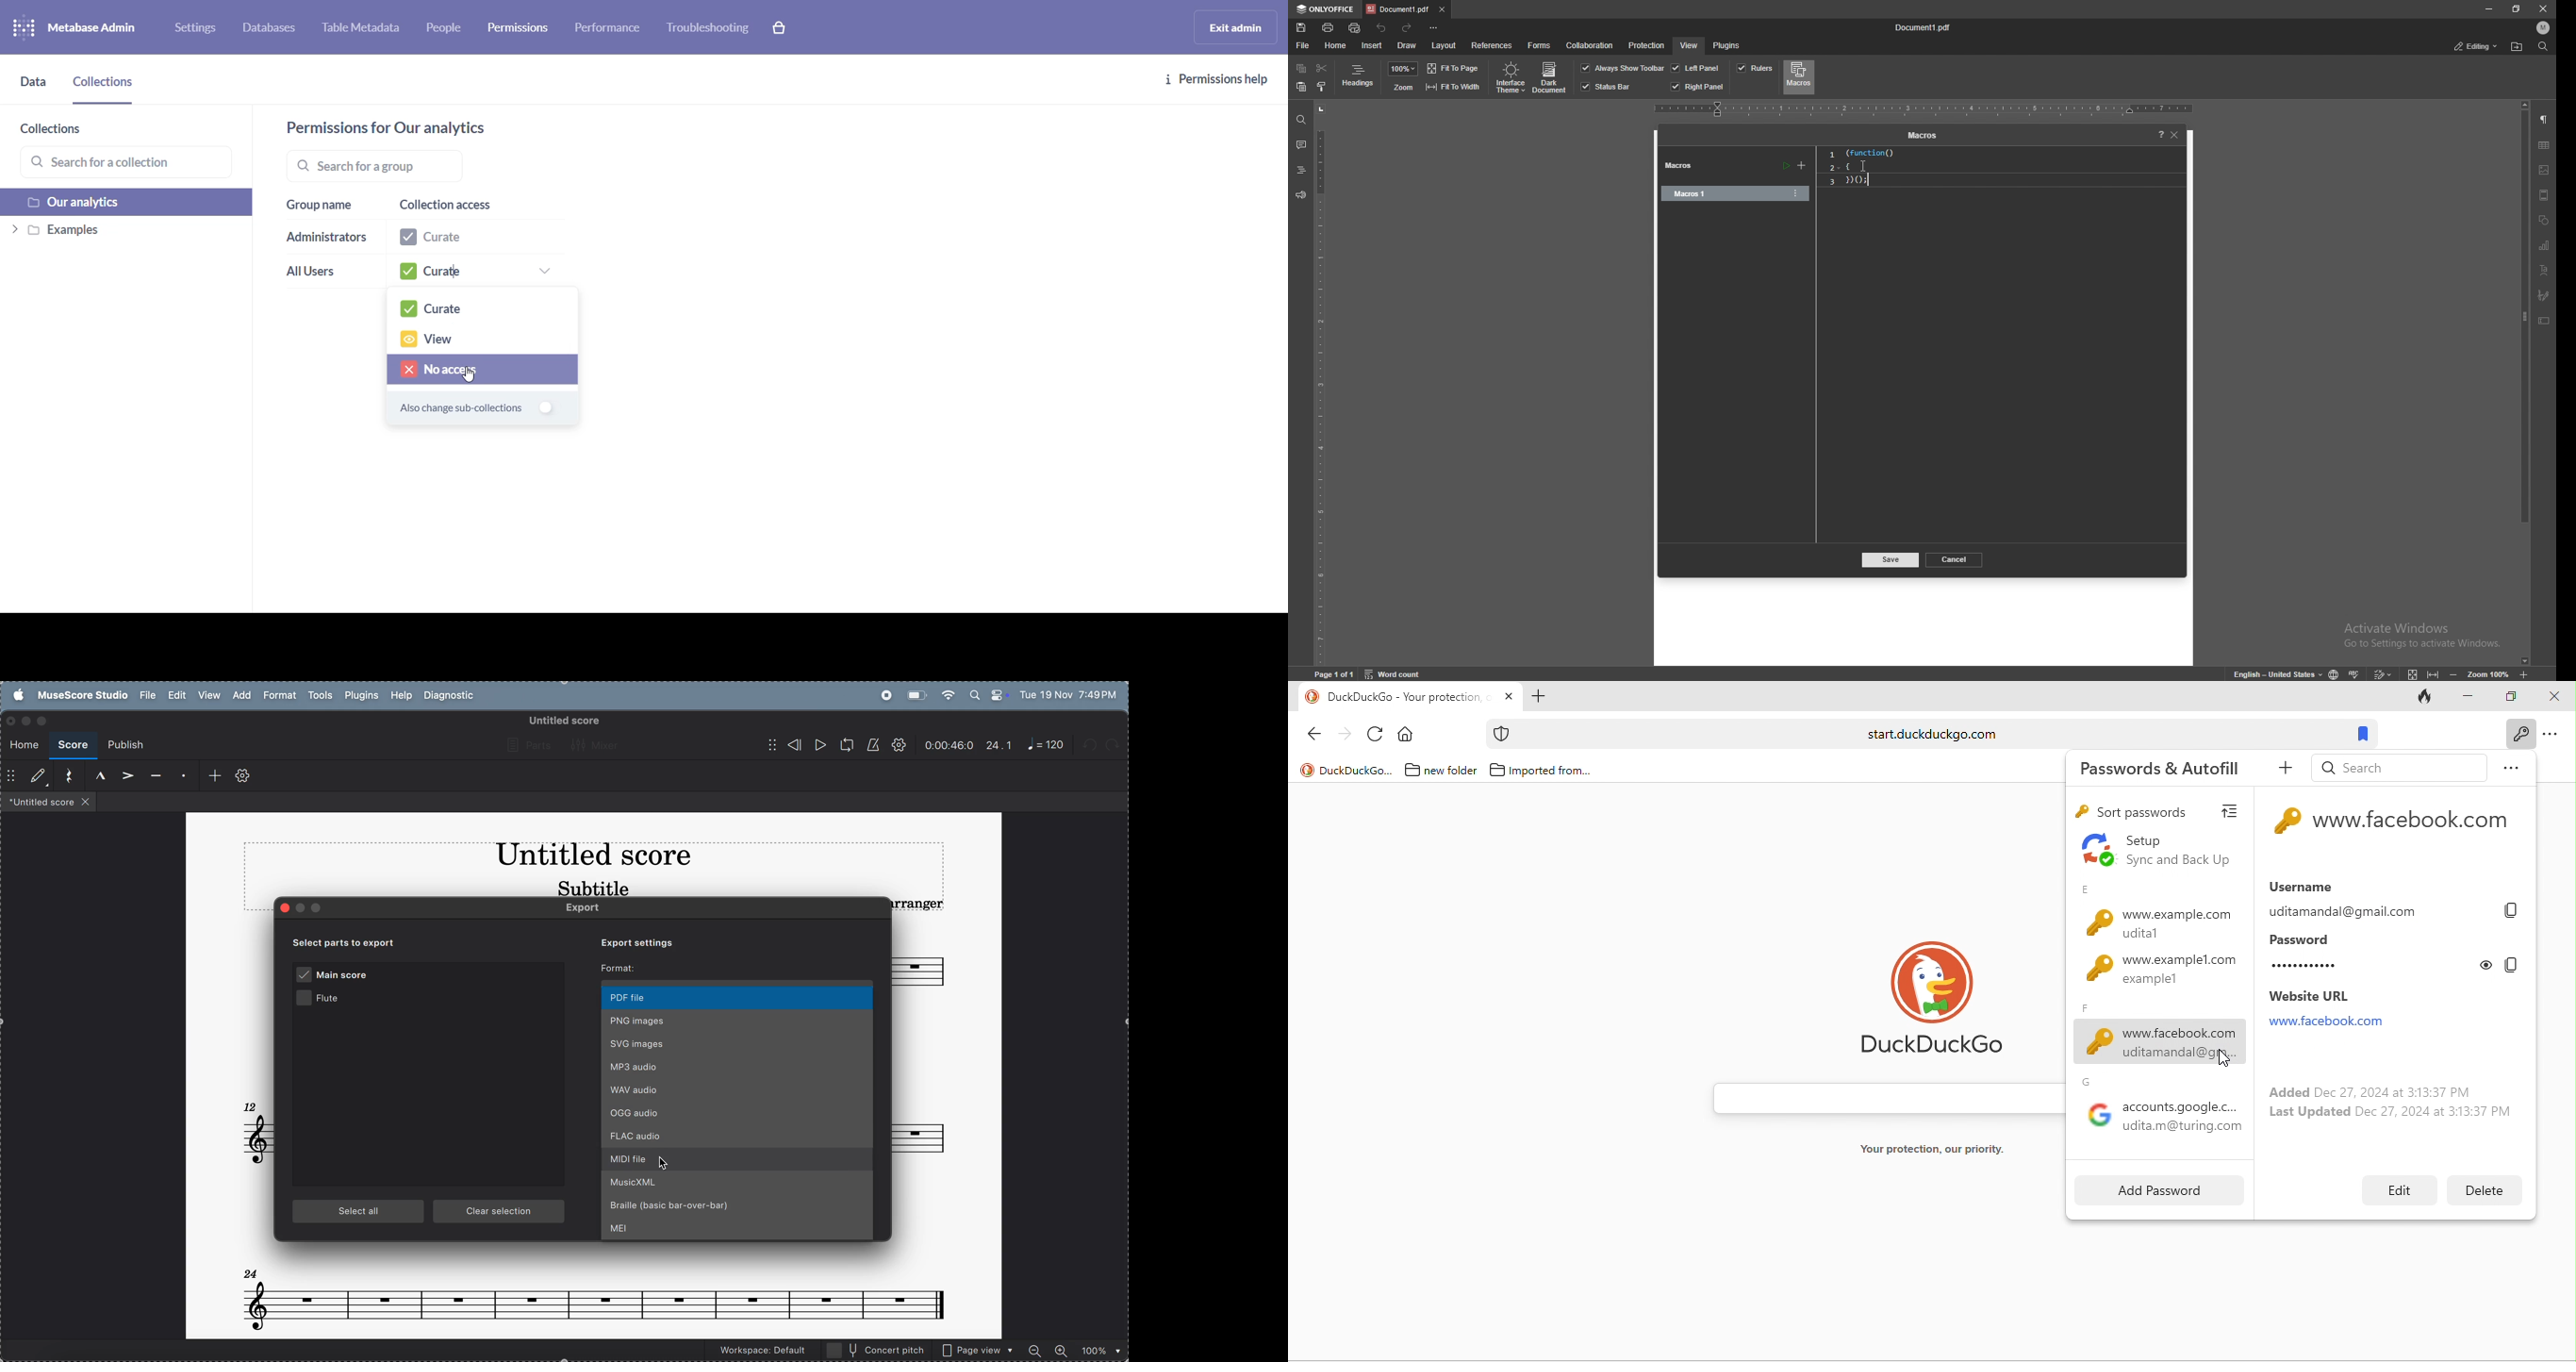 This screenshot has height=1372, width=2576. Describe the element at coordinates (66, 776) in the screenshot. I see `reset` at that location.